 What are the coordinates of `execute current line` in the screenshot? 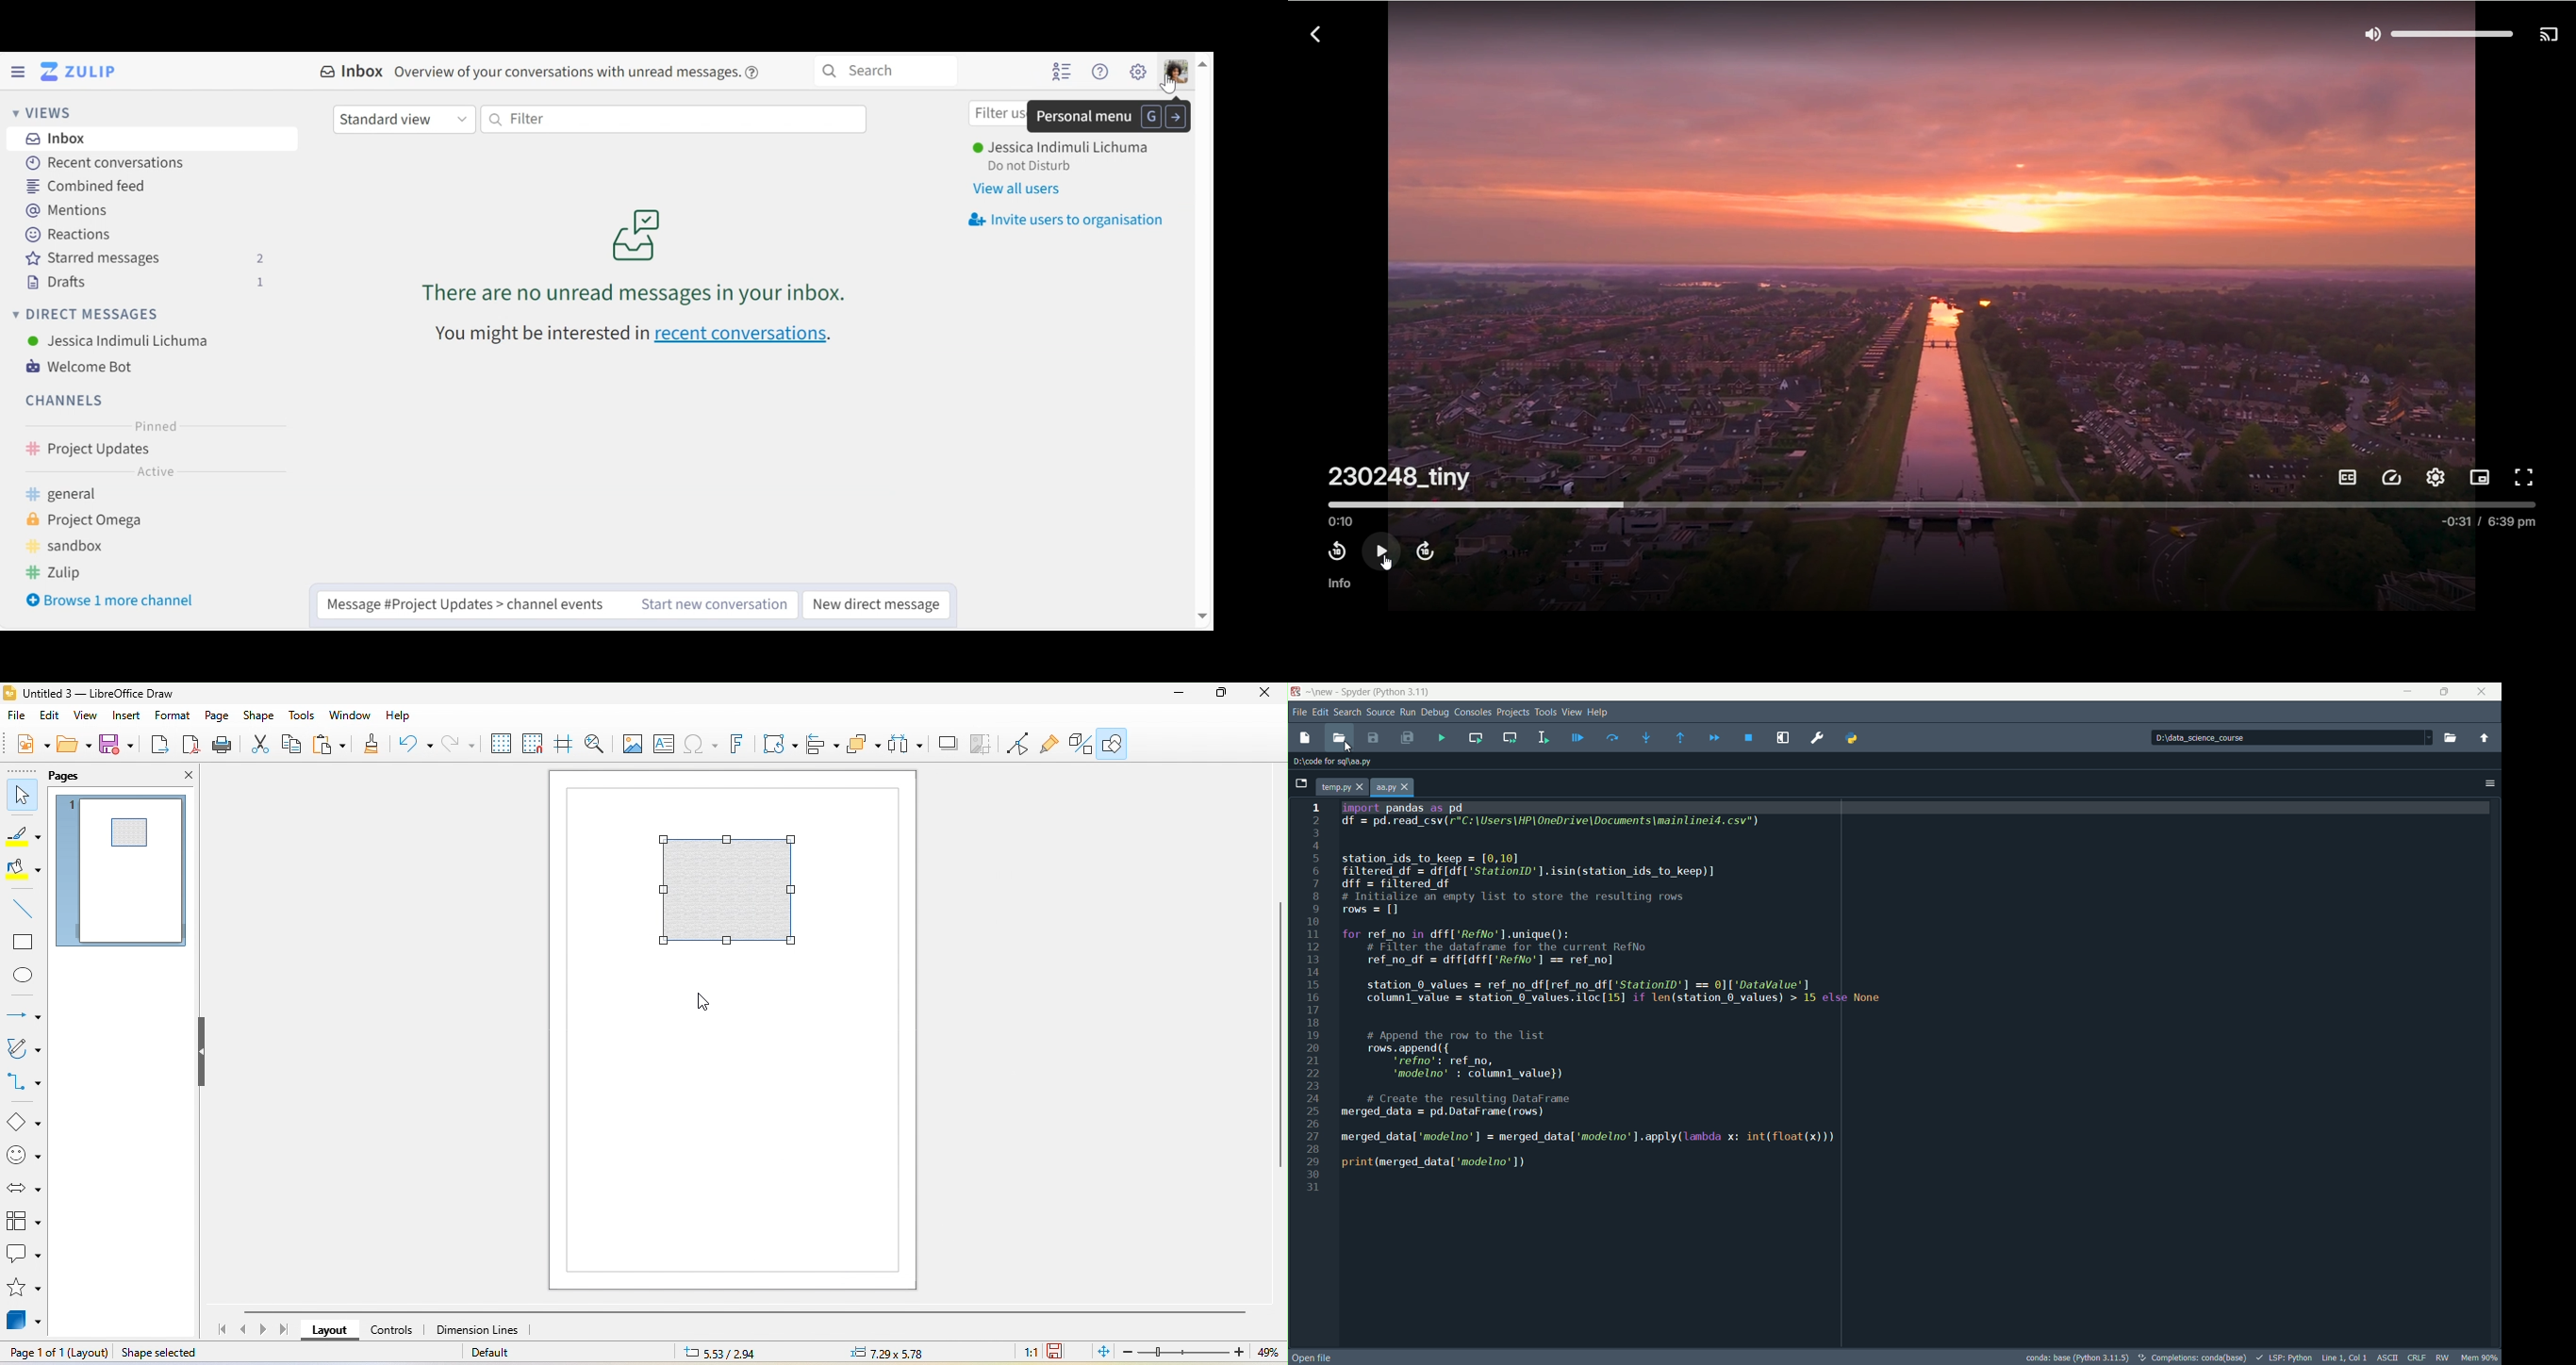 It's located at (1613, 738).